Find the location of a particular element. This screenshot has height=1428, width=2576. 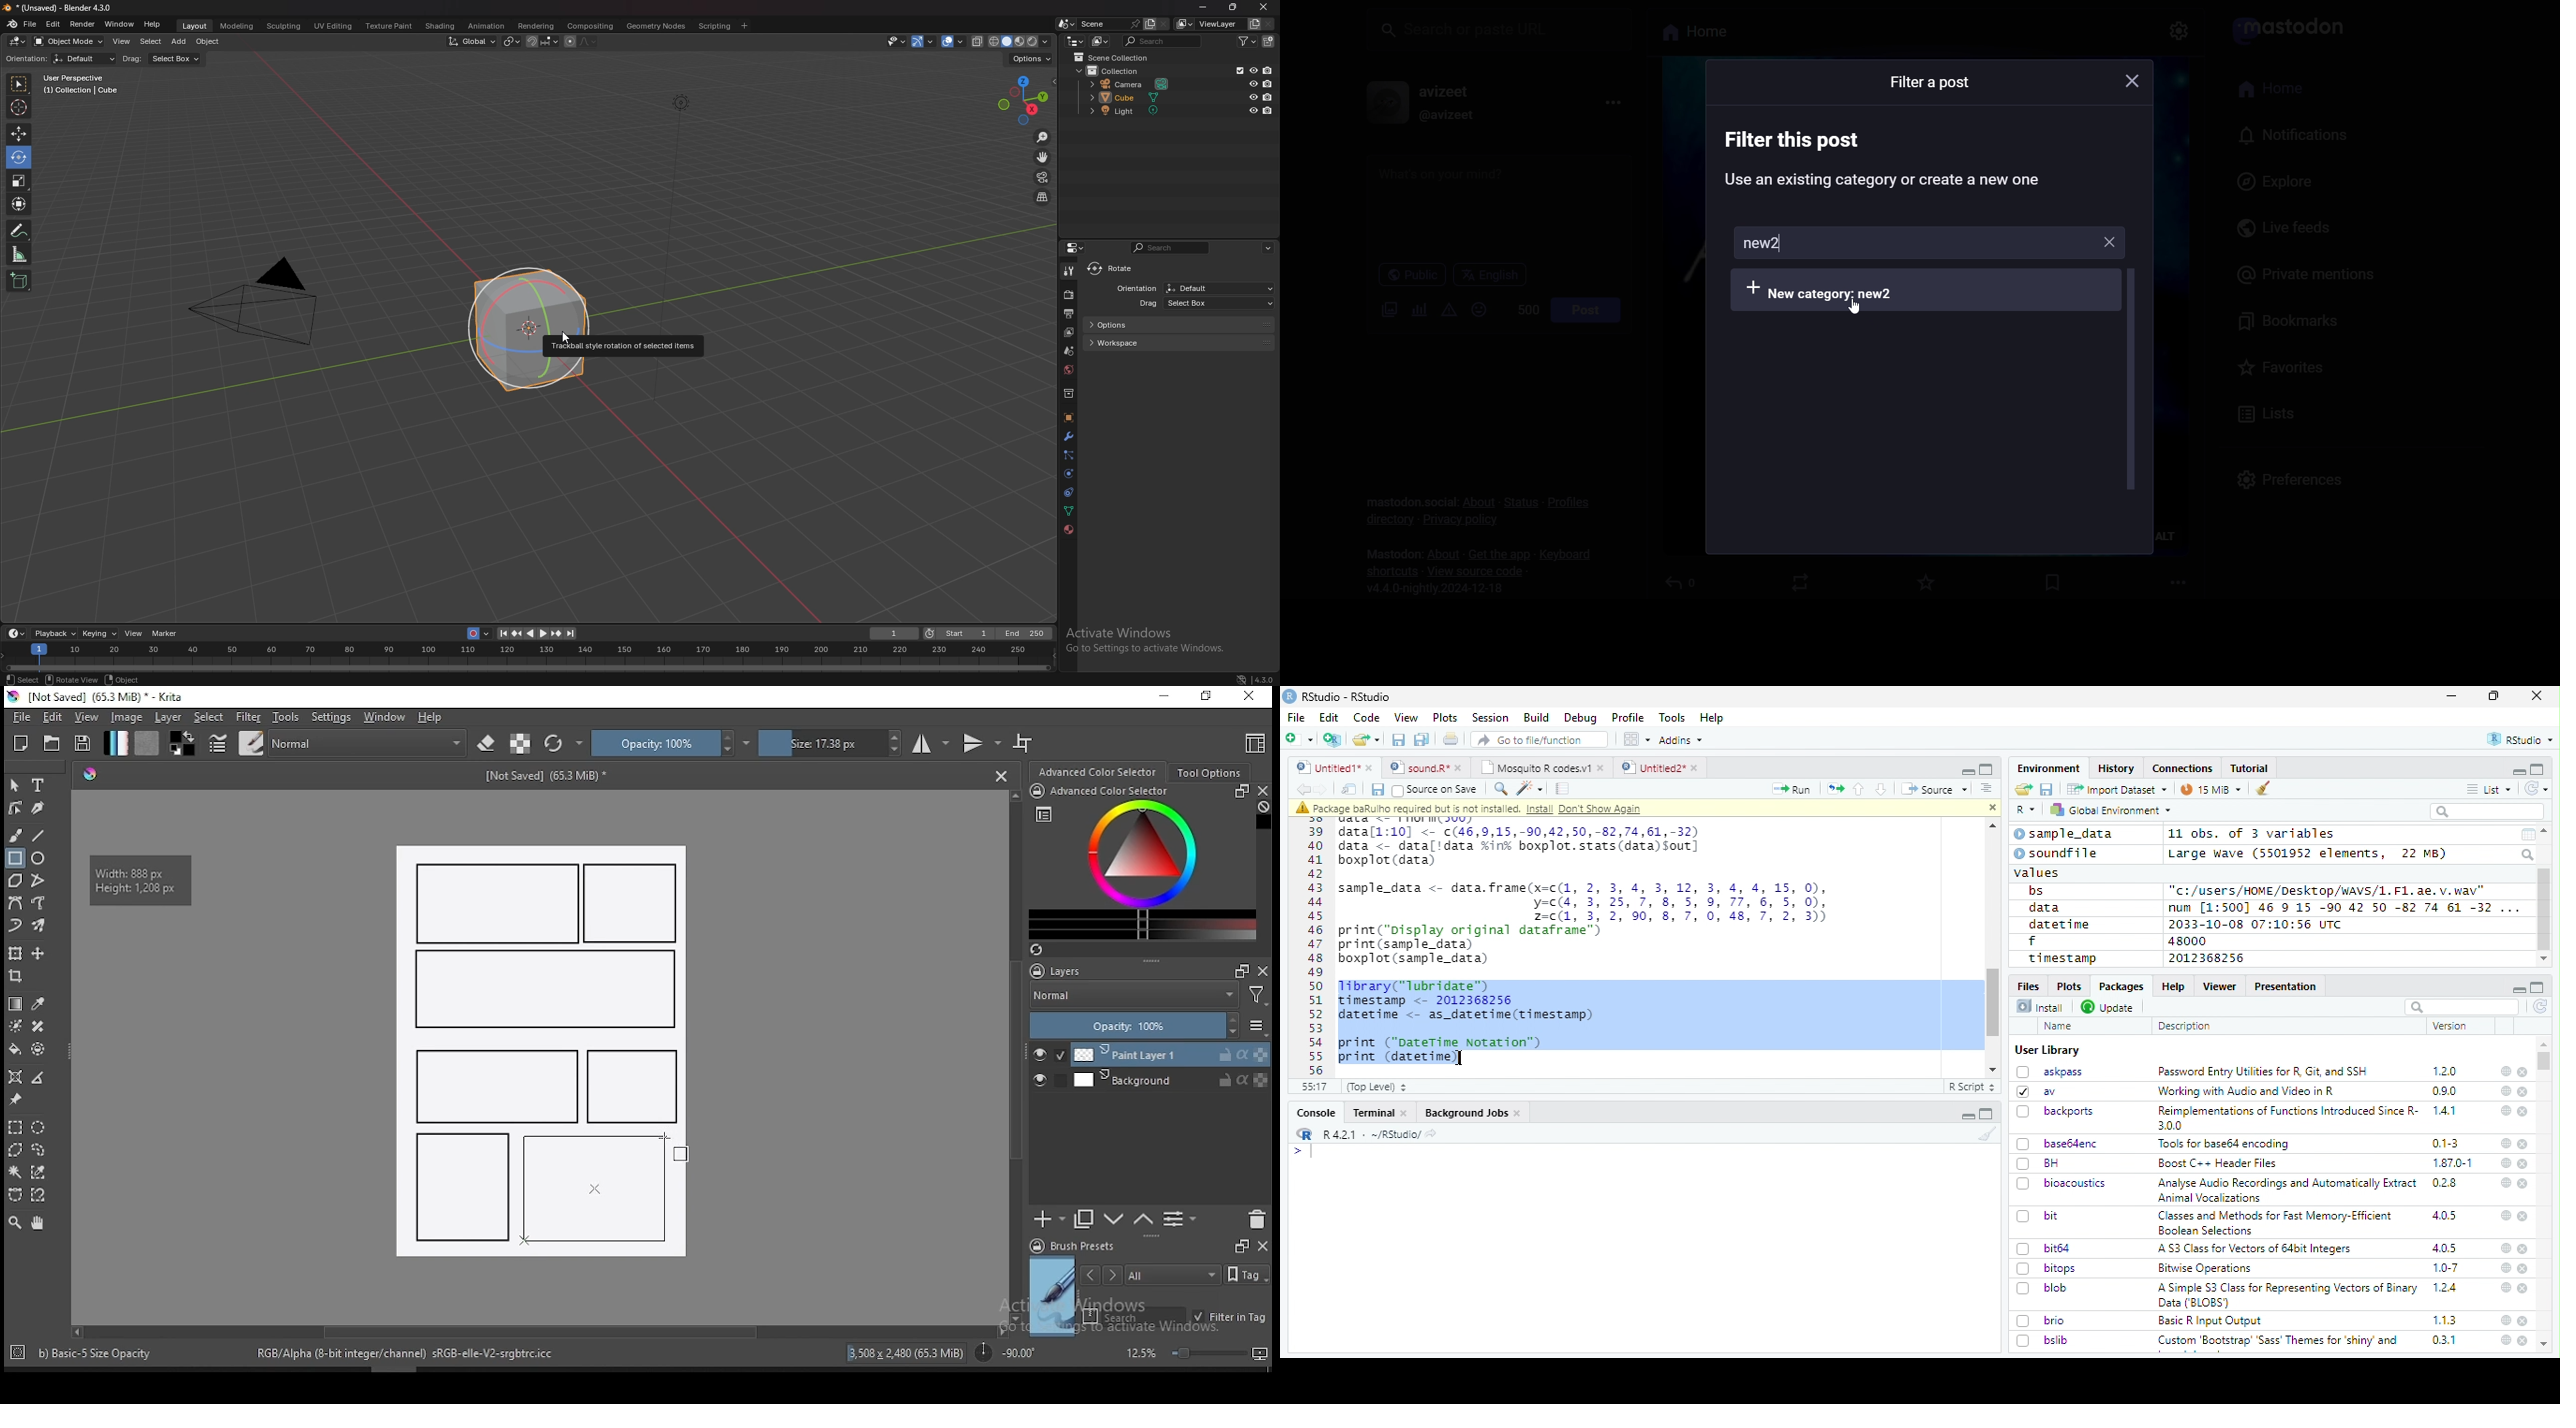

1.2.0 is located at coordinates (2447, 1071).